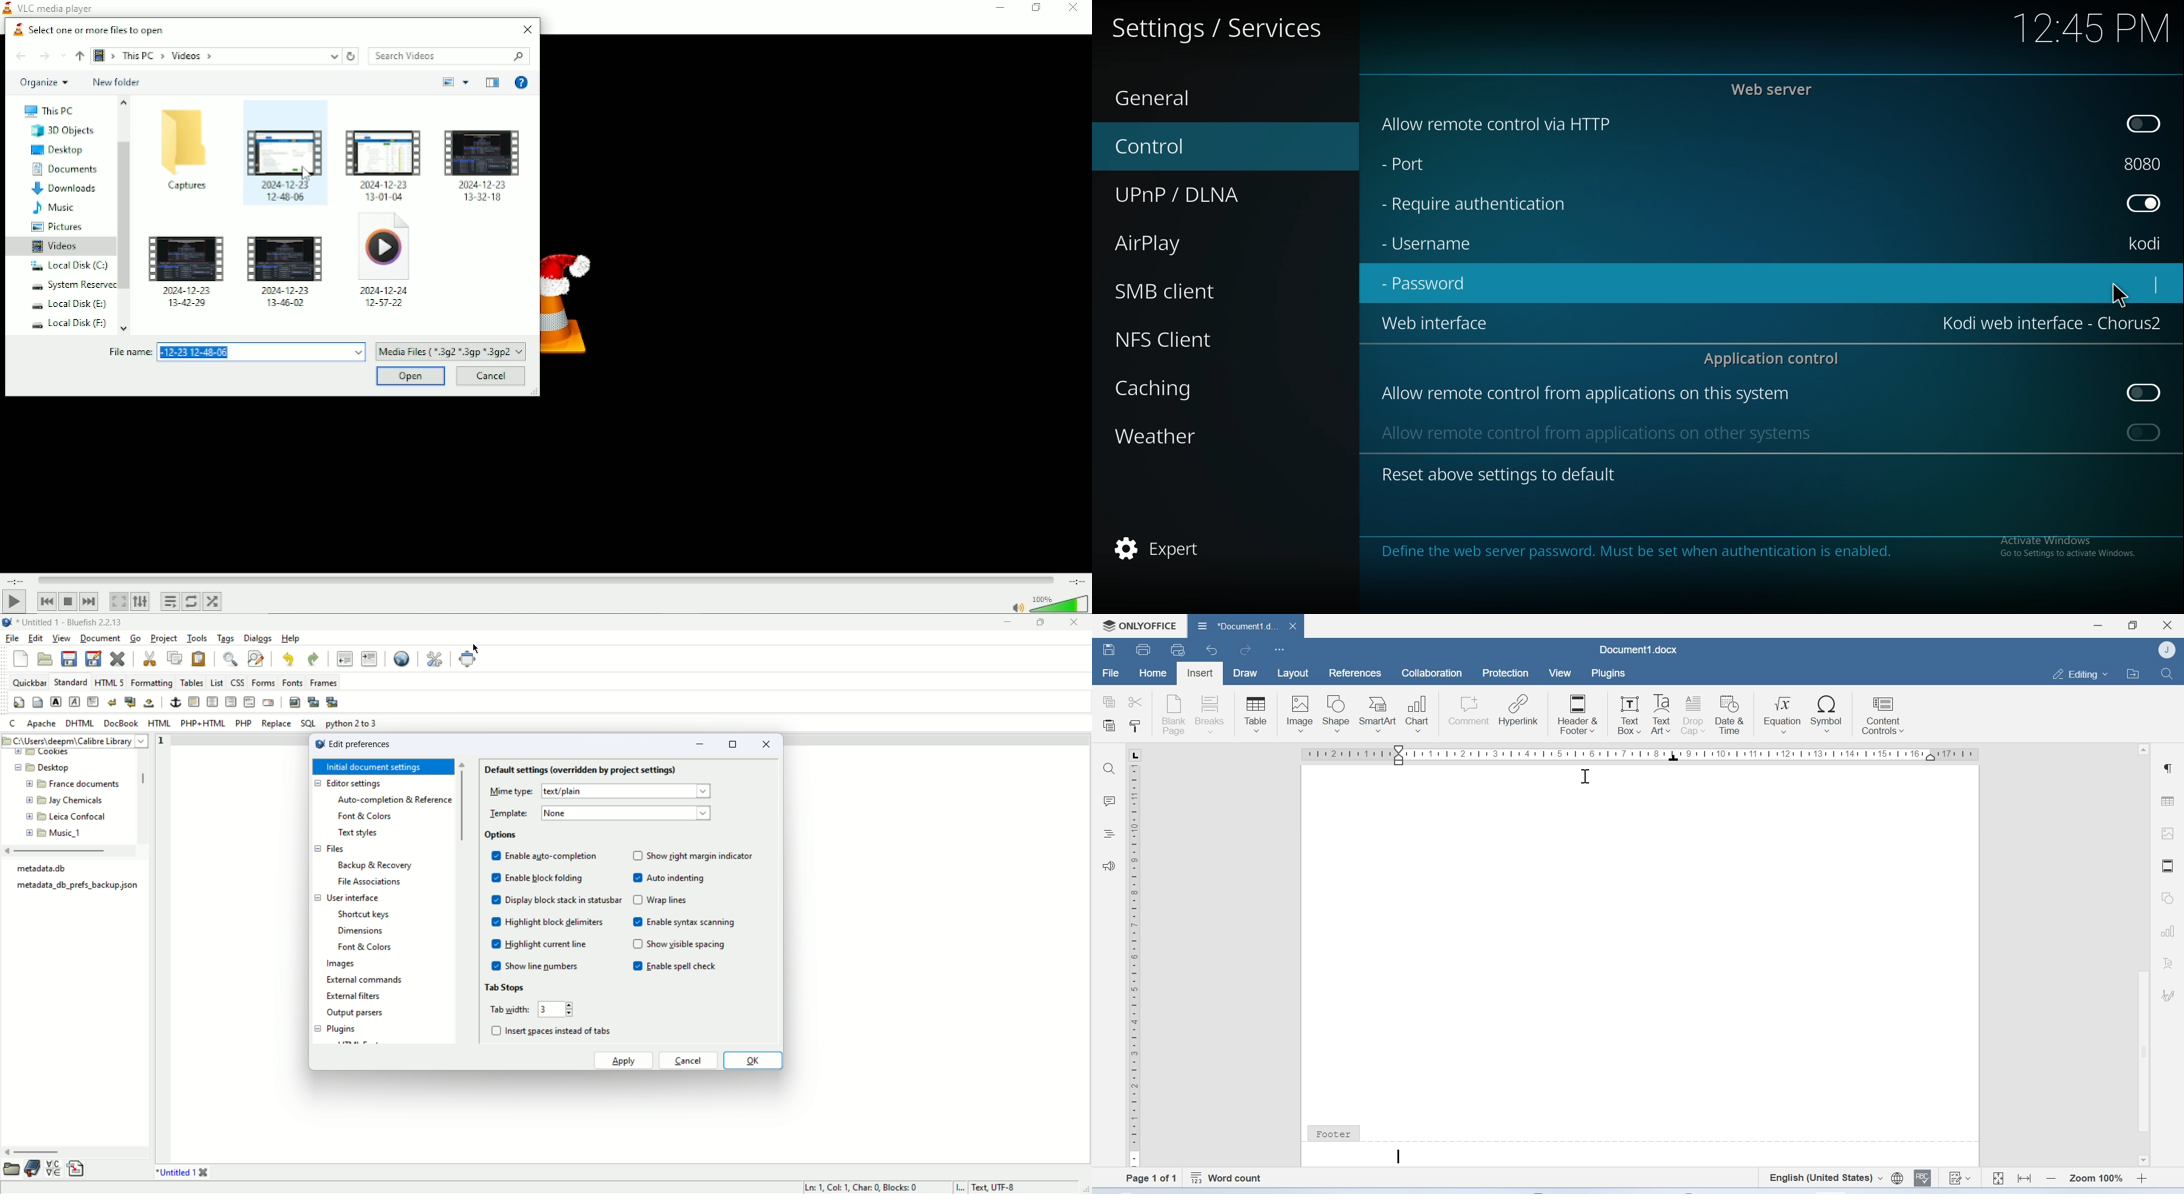 The height and width of the screenshot is (1204, 2184). What do you see at coordinates (46, 602) in the screenshot?
I see `Previous` at bounding box center [46, 602].